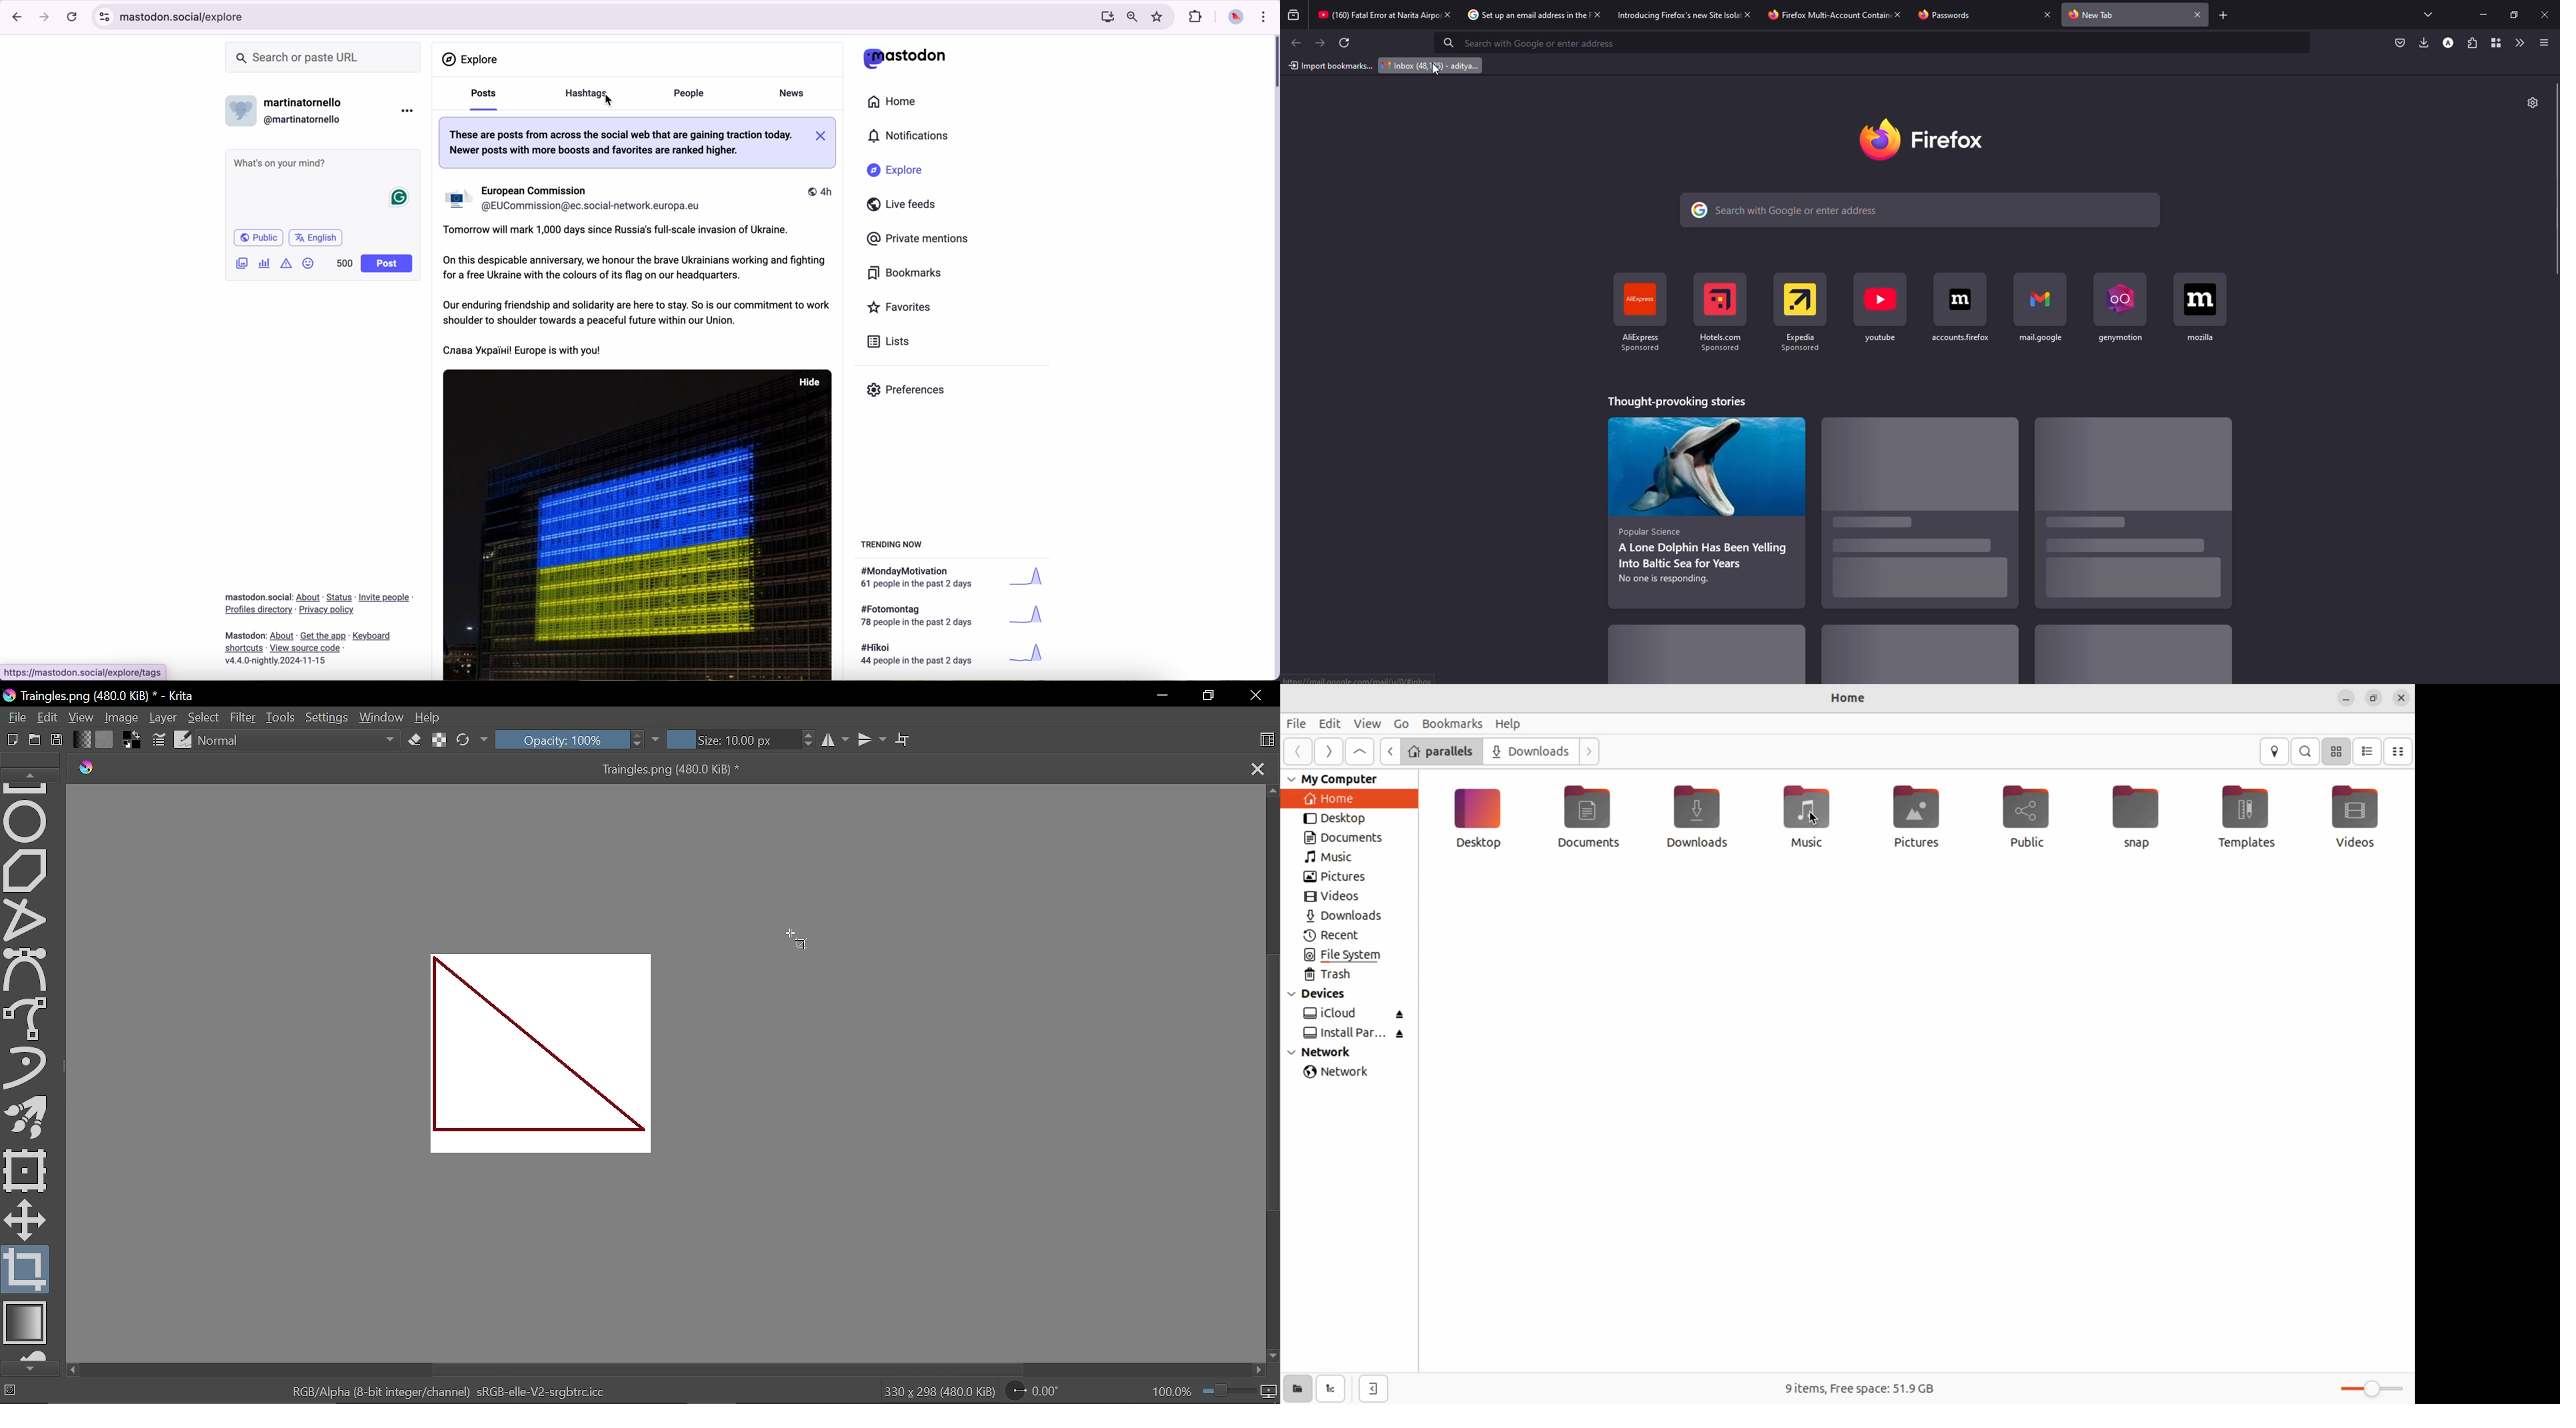 The width and height of the screenshot is (2576, 1428). I want to click on menu, so click(2542, 43).